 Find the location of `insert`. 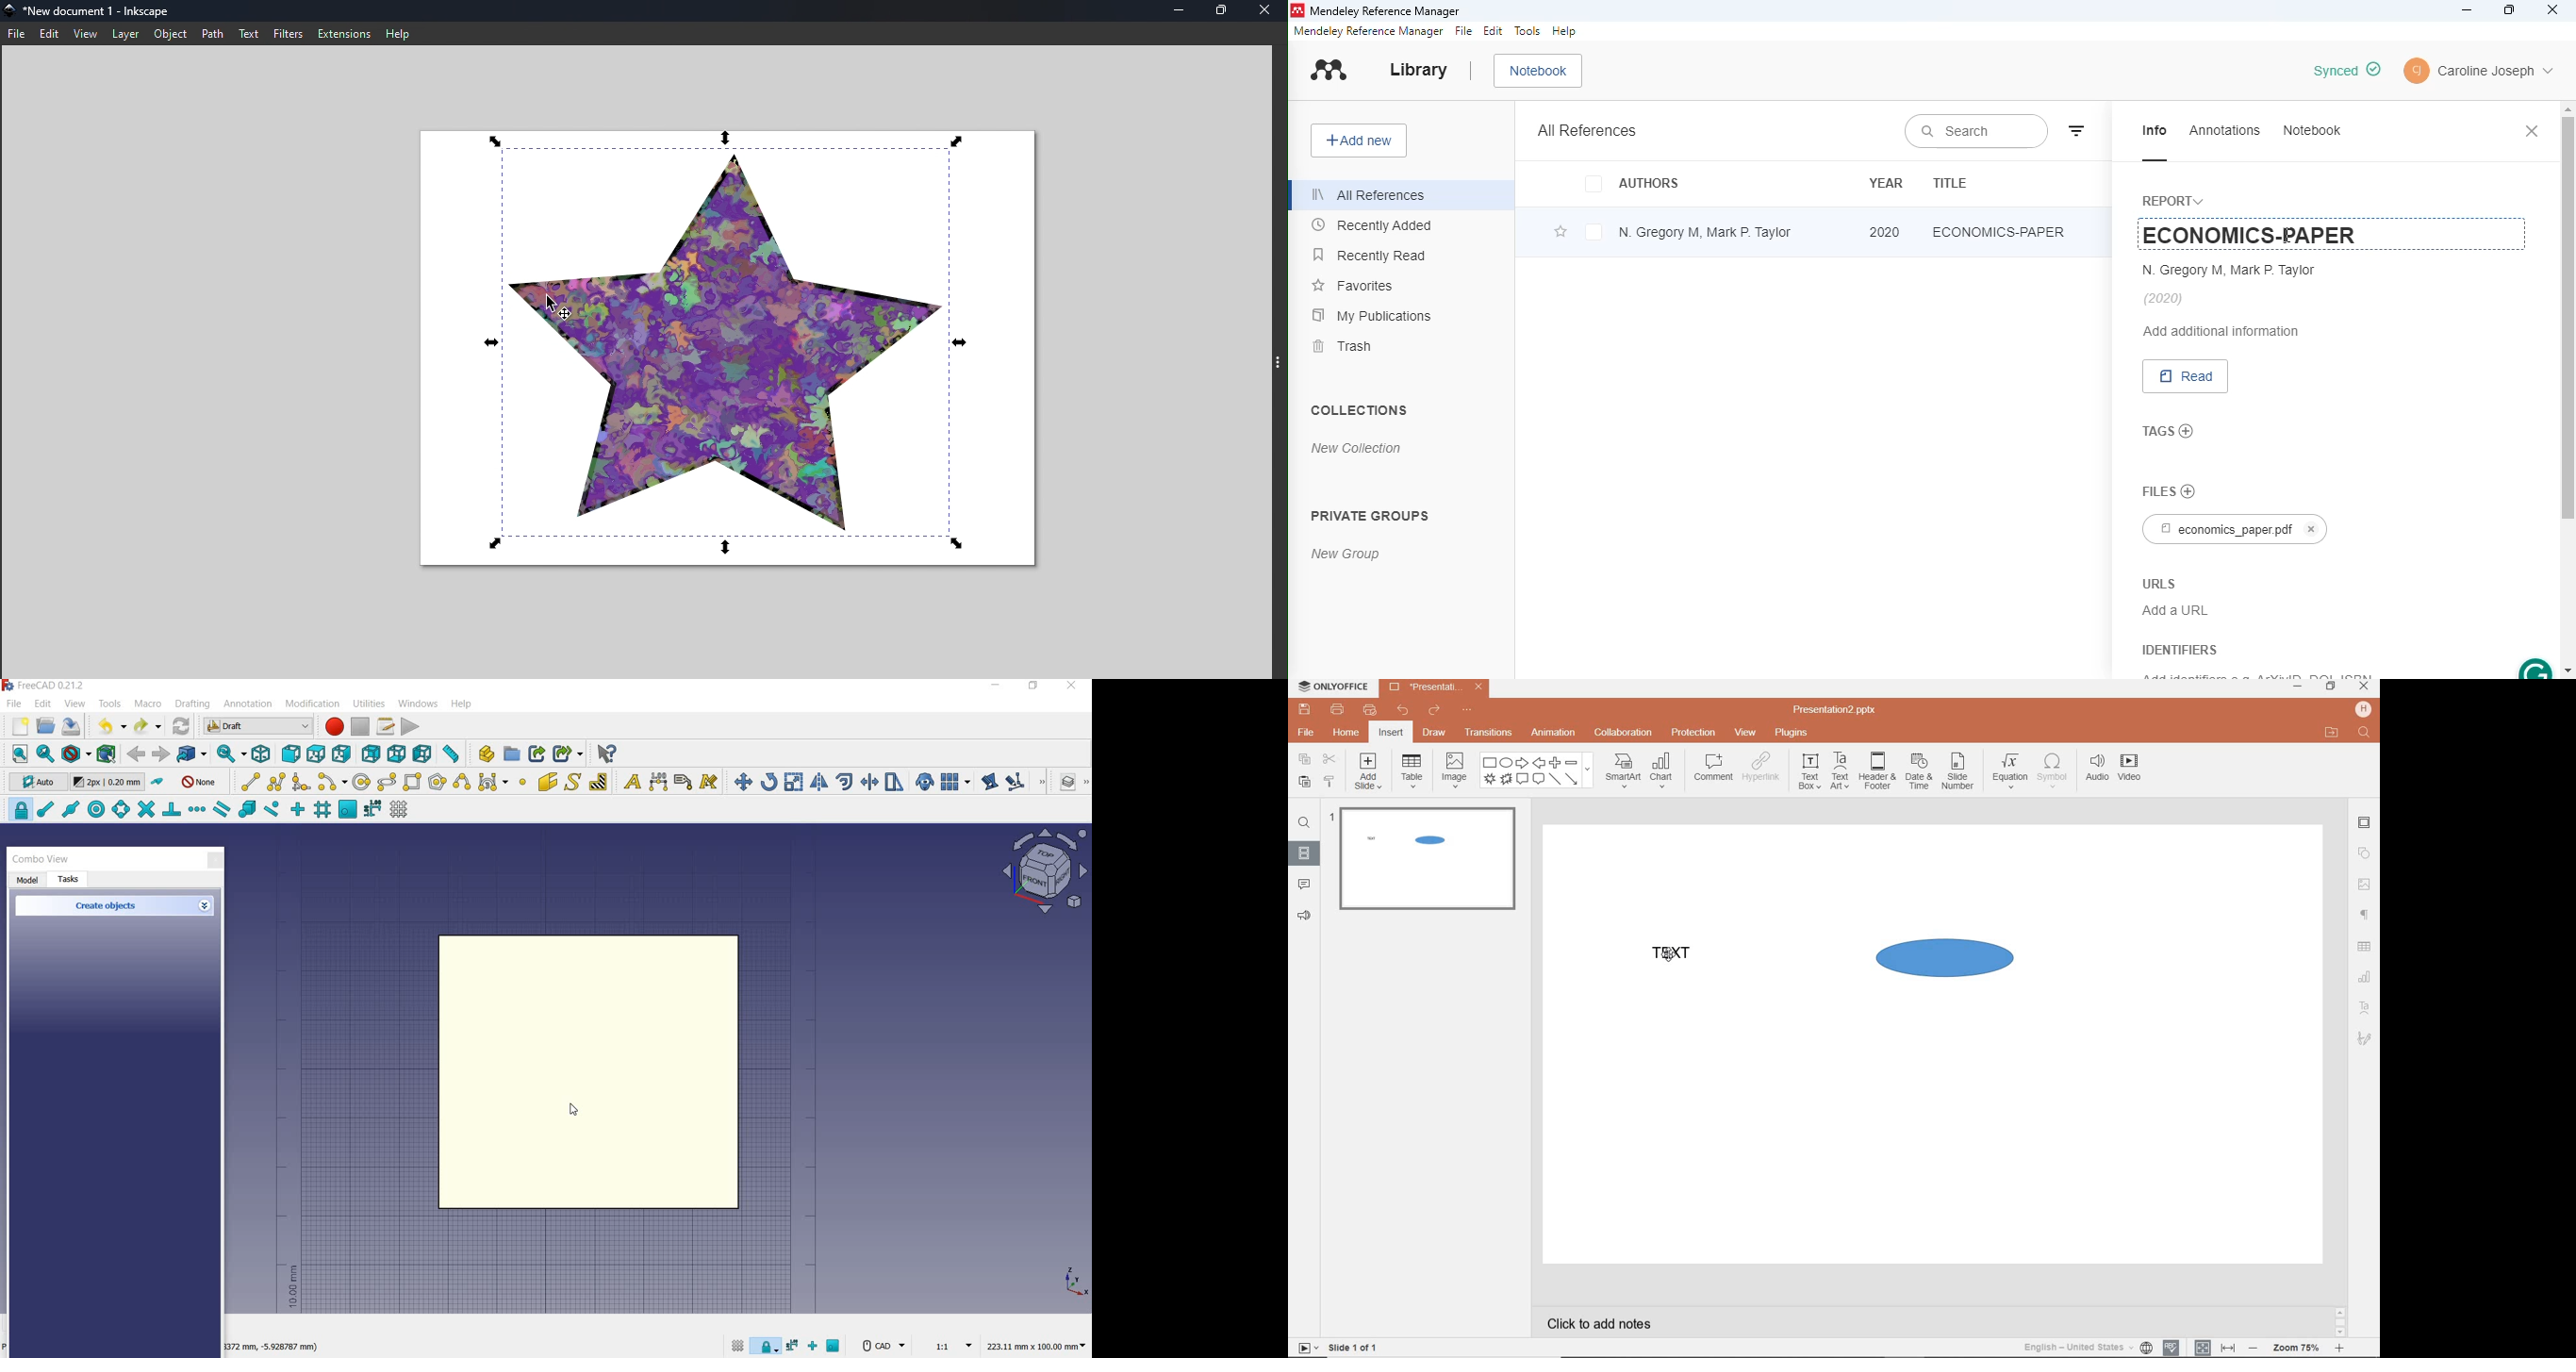

insert is located at coordinates (1392, 733).